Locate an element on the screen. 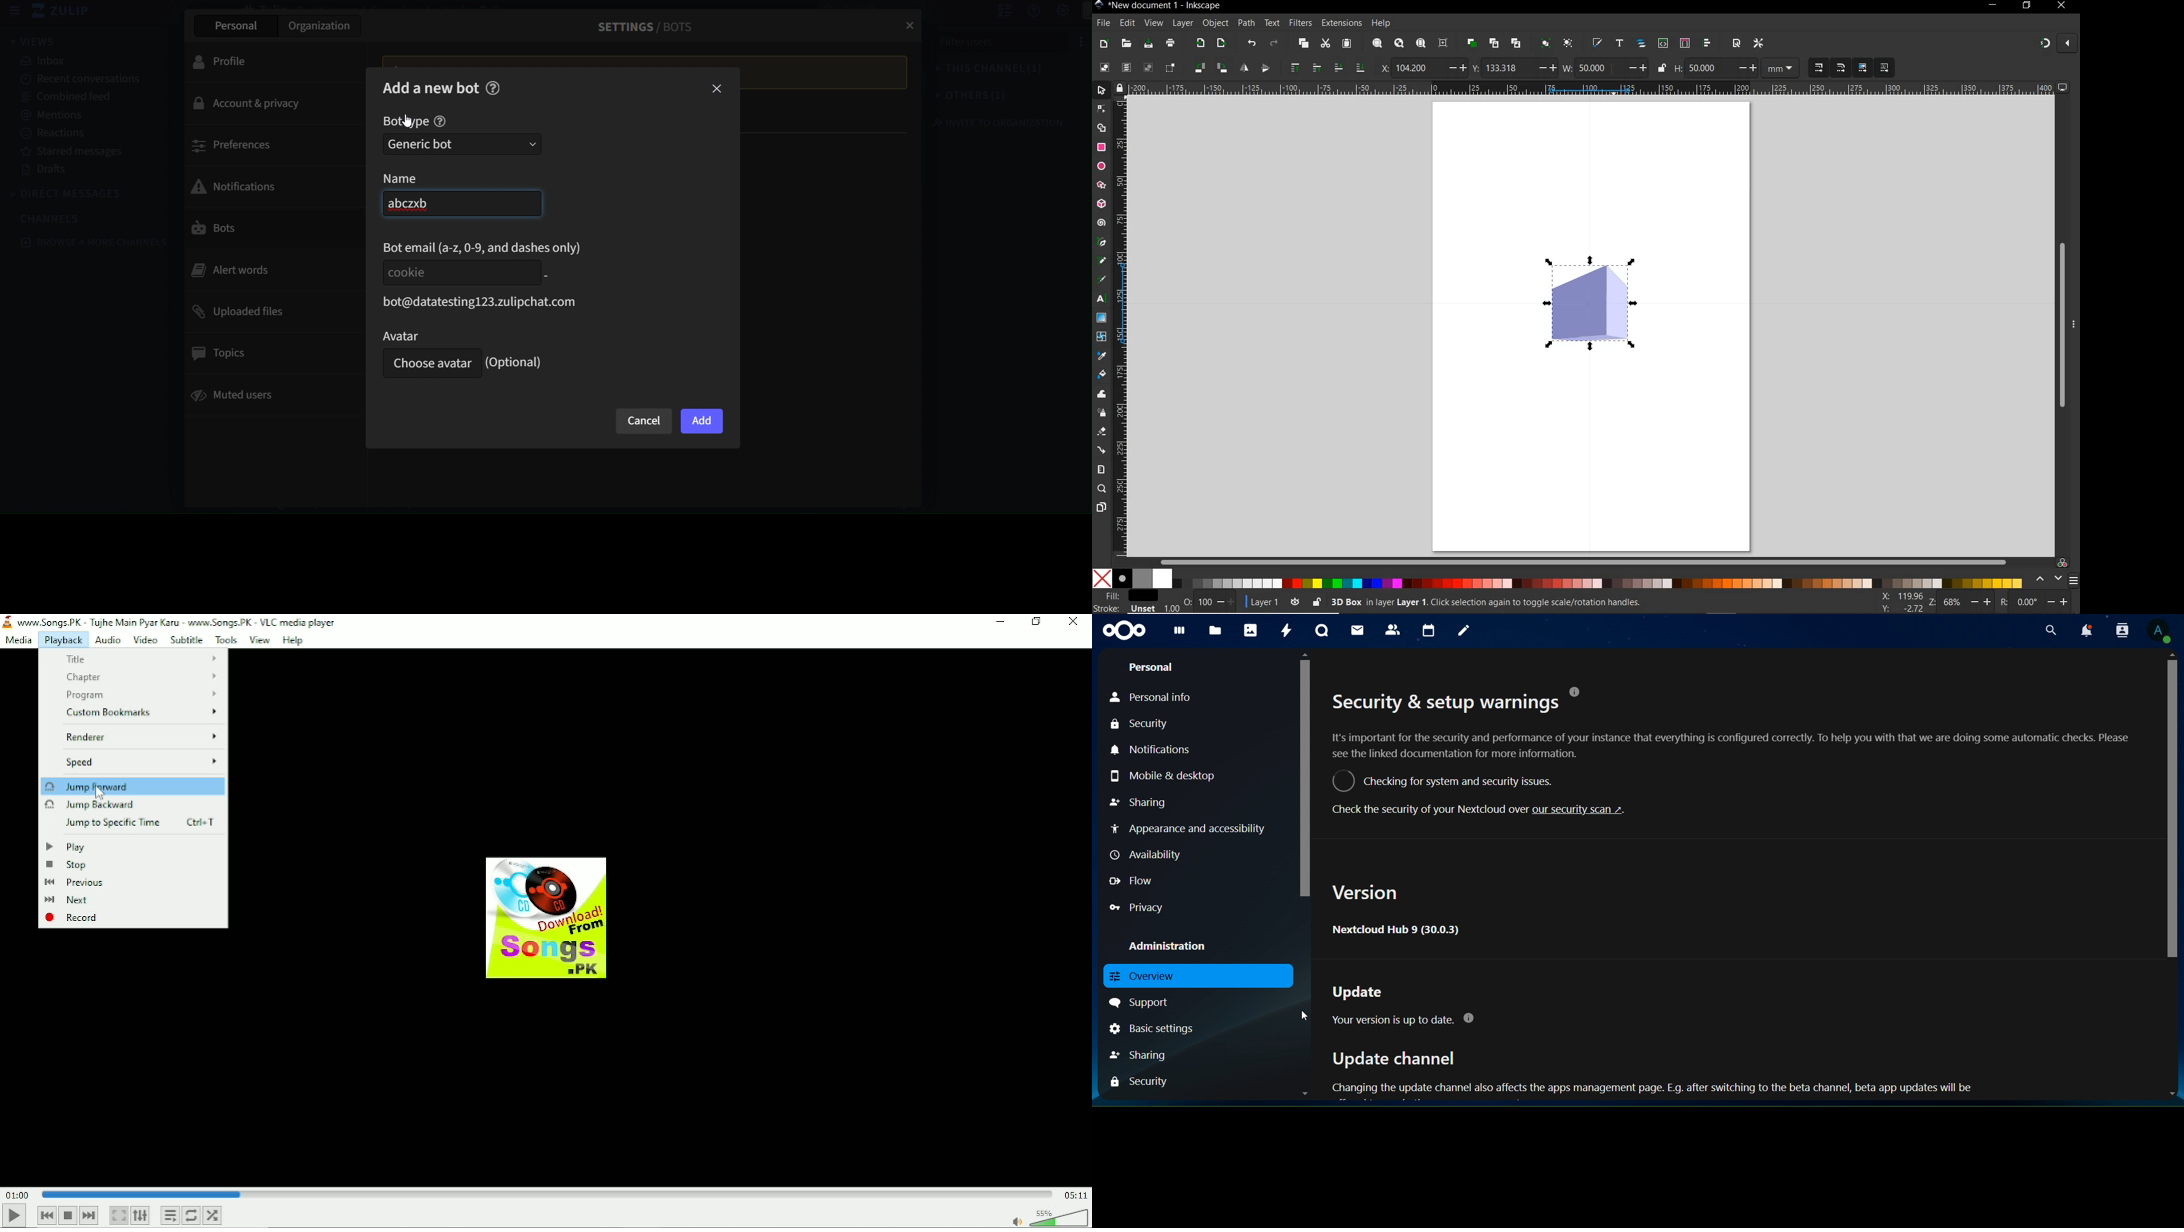 The height and width of the screenshot is (1232, 2184). mentions is located at coordinates (85, 113).